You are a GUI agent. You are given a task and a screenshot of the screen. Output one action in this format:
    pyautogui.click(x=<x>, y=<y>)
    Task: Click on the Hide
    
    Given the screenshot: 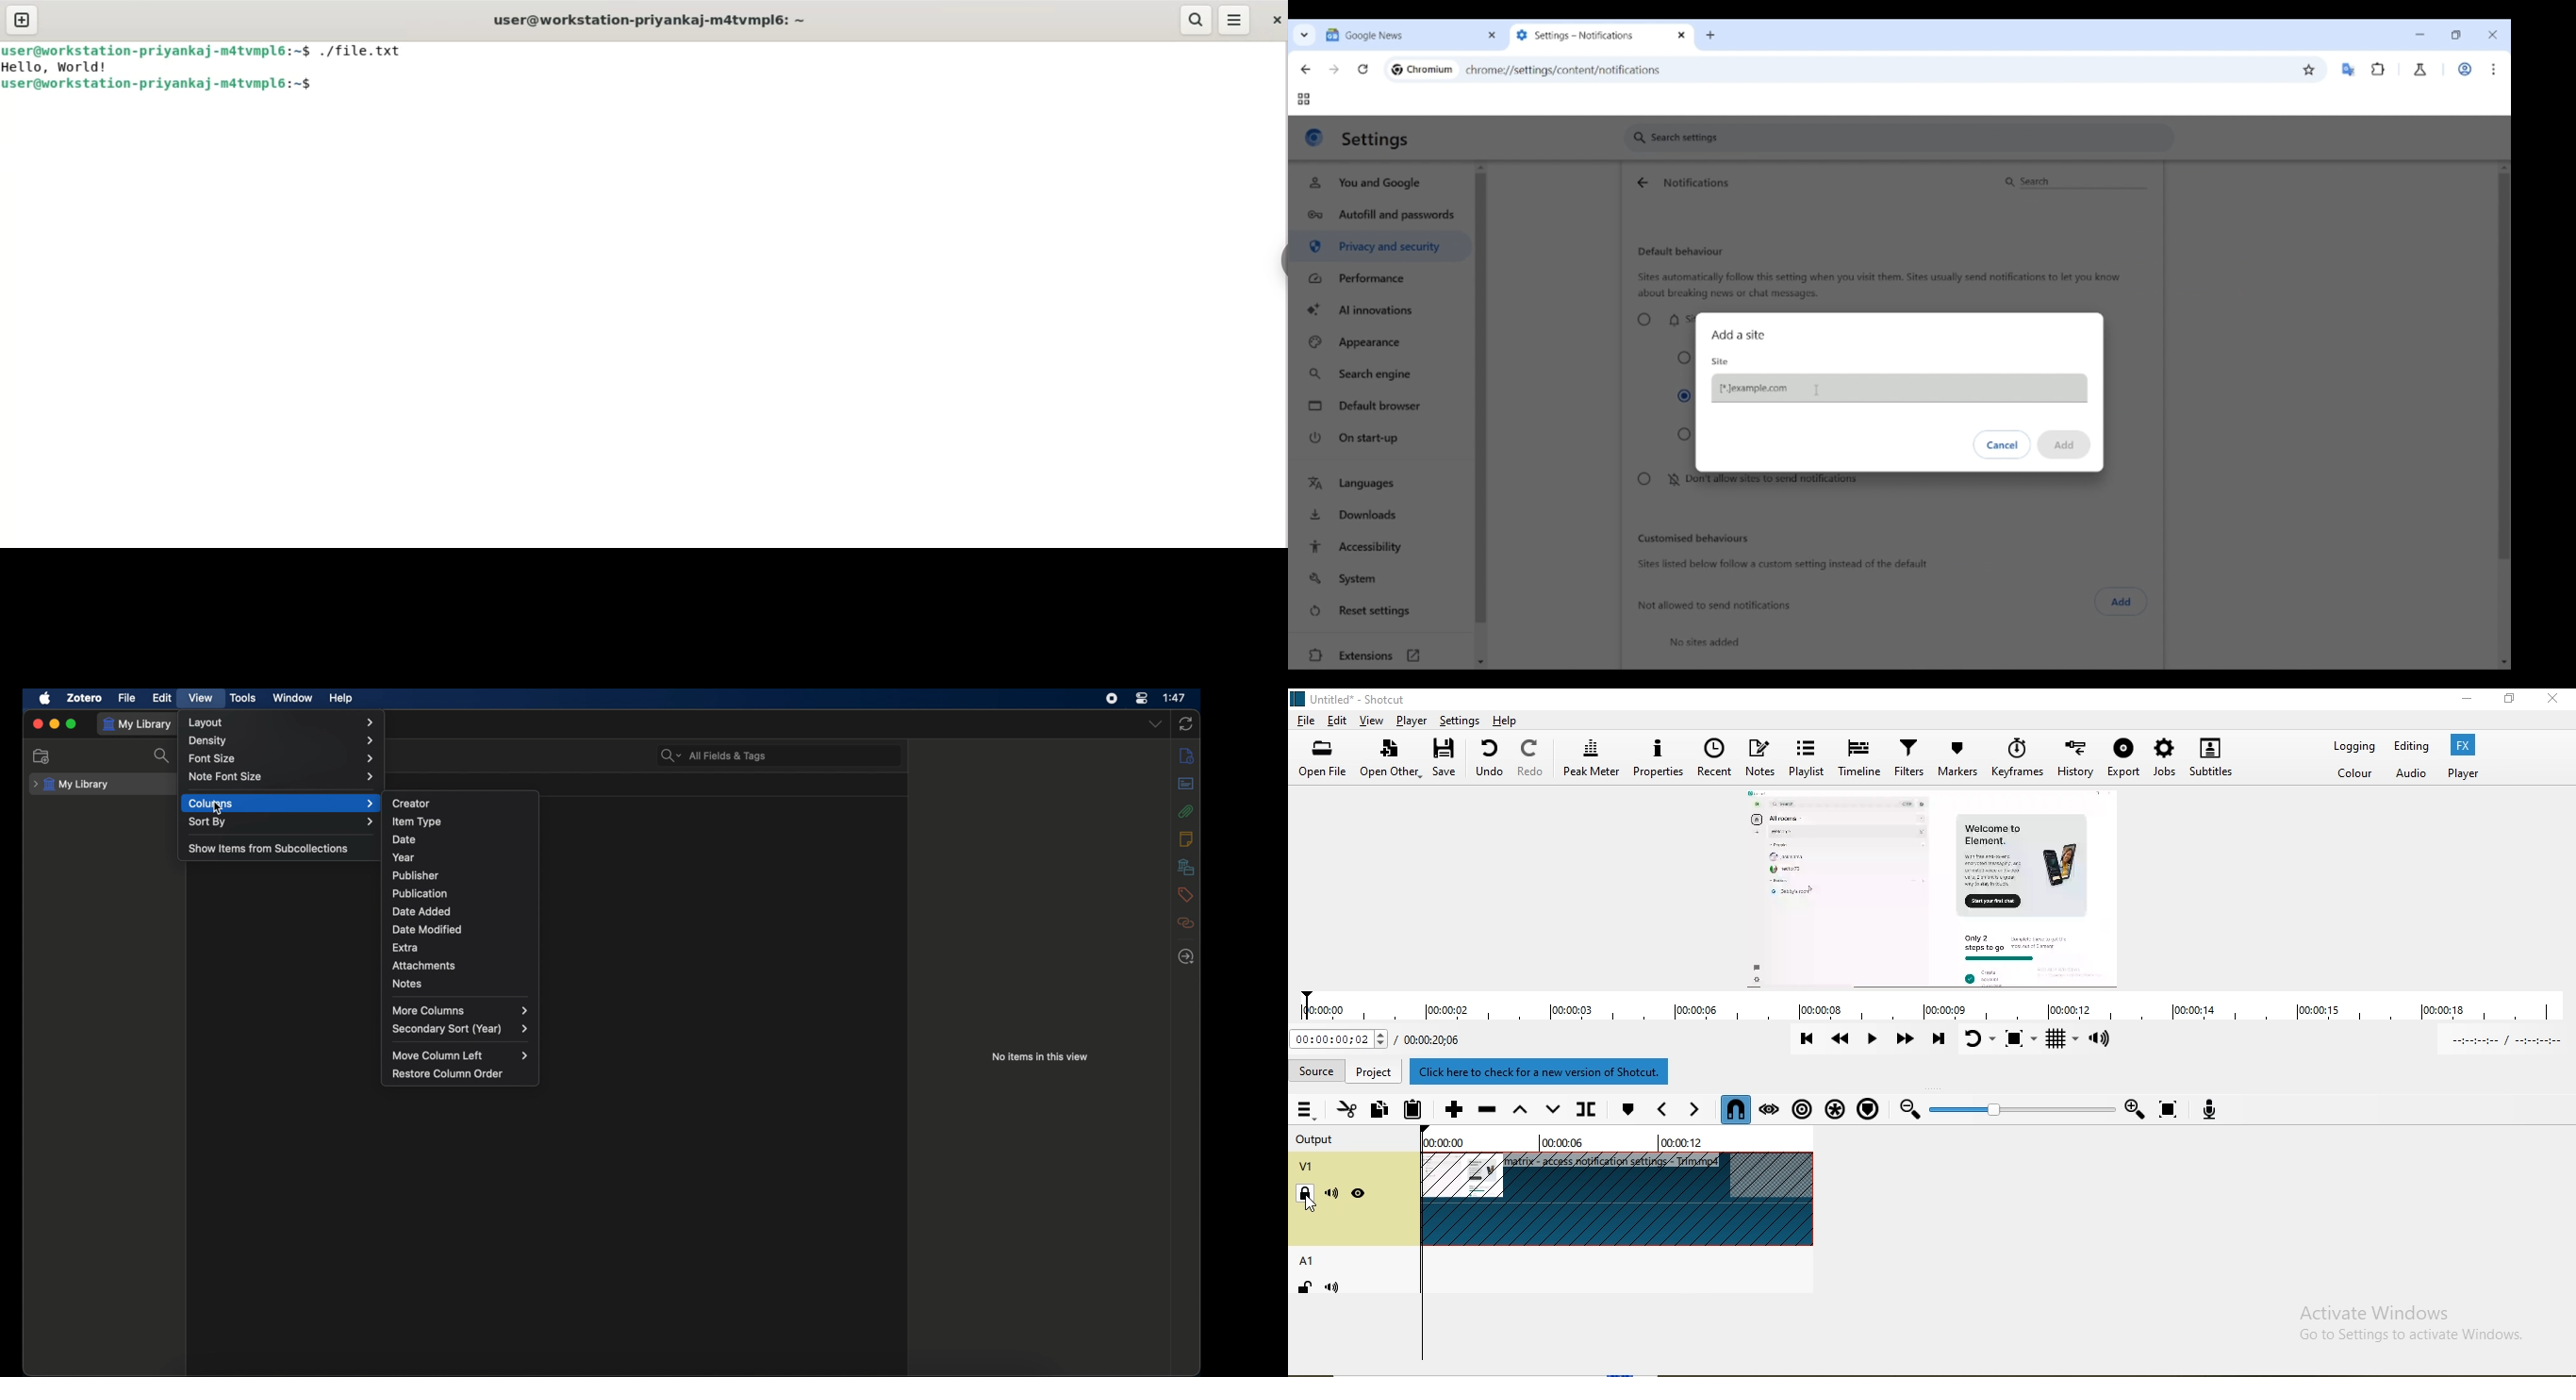 What is the action you would take?
    pyautogui.click(x=1361, y=1194)
    